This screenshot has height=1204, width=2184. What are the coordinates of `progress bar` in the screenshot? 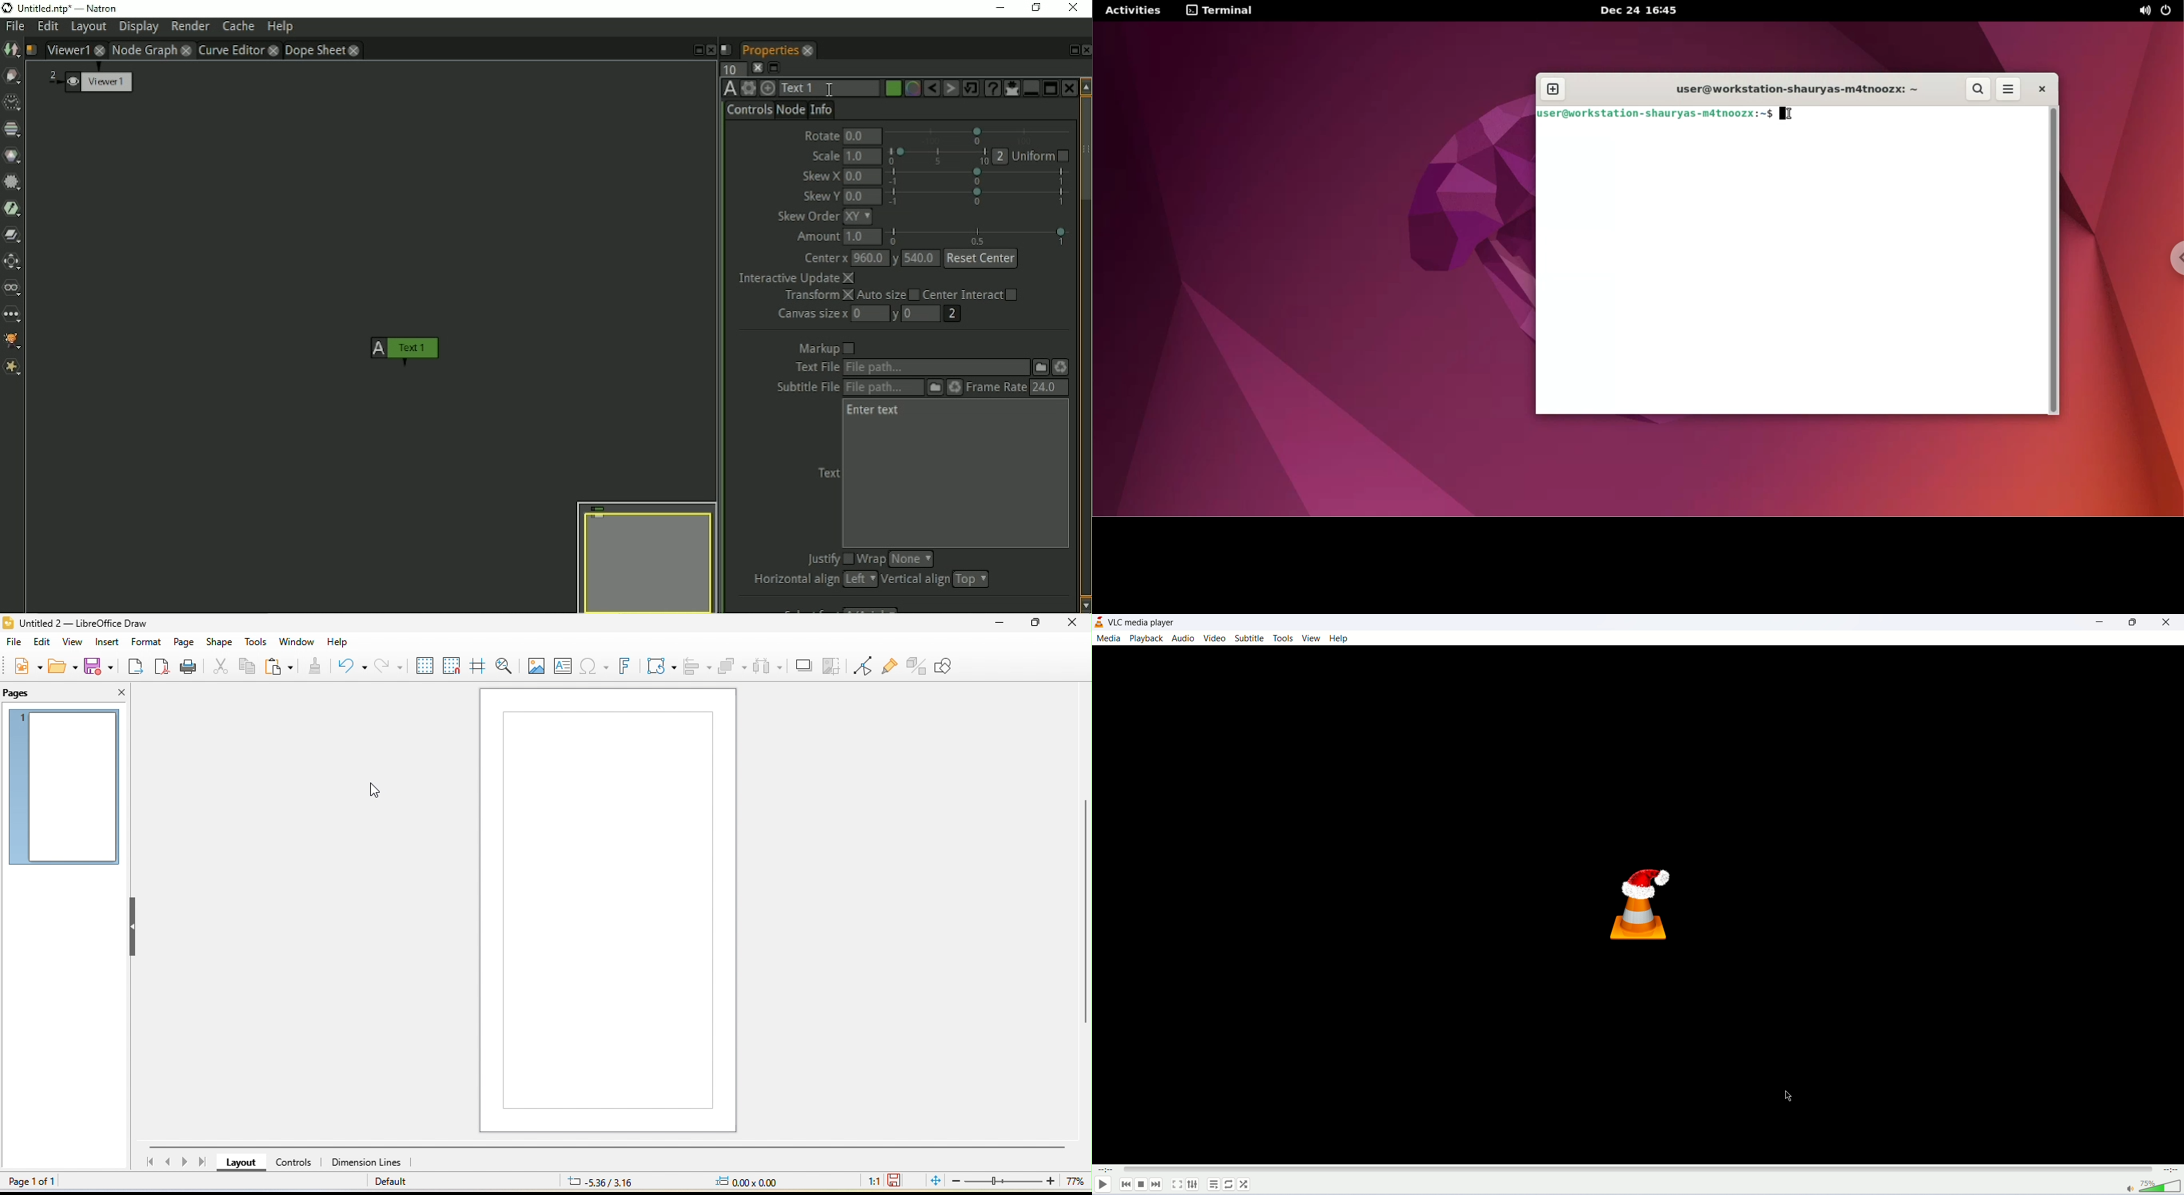 It's located at (1640, 1171).